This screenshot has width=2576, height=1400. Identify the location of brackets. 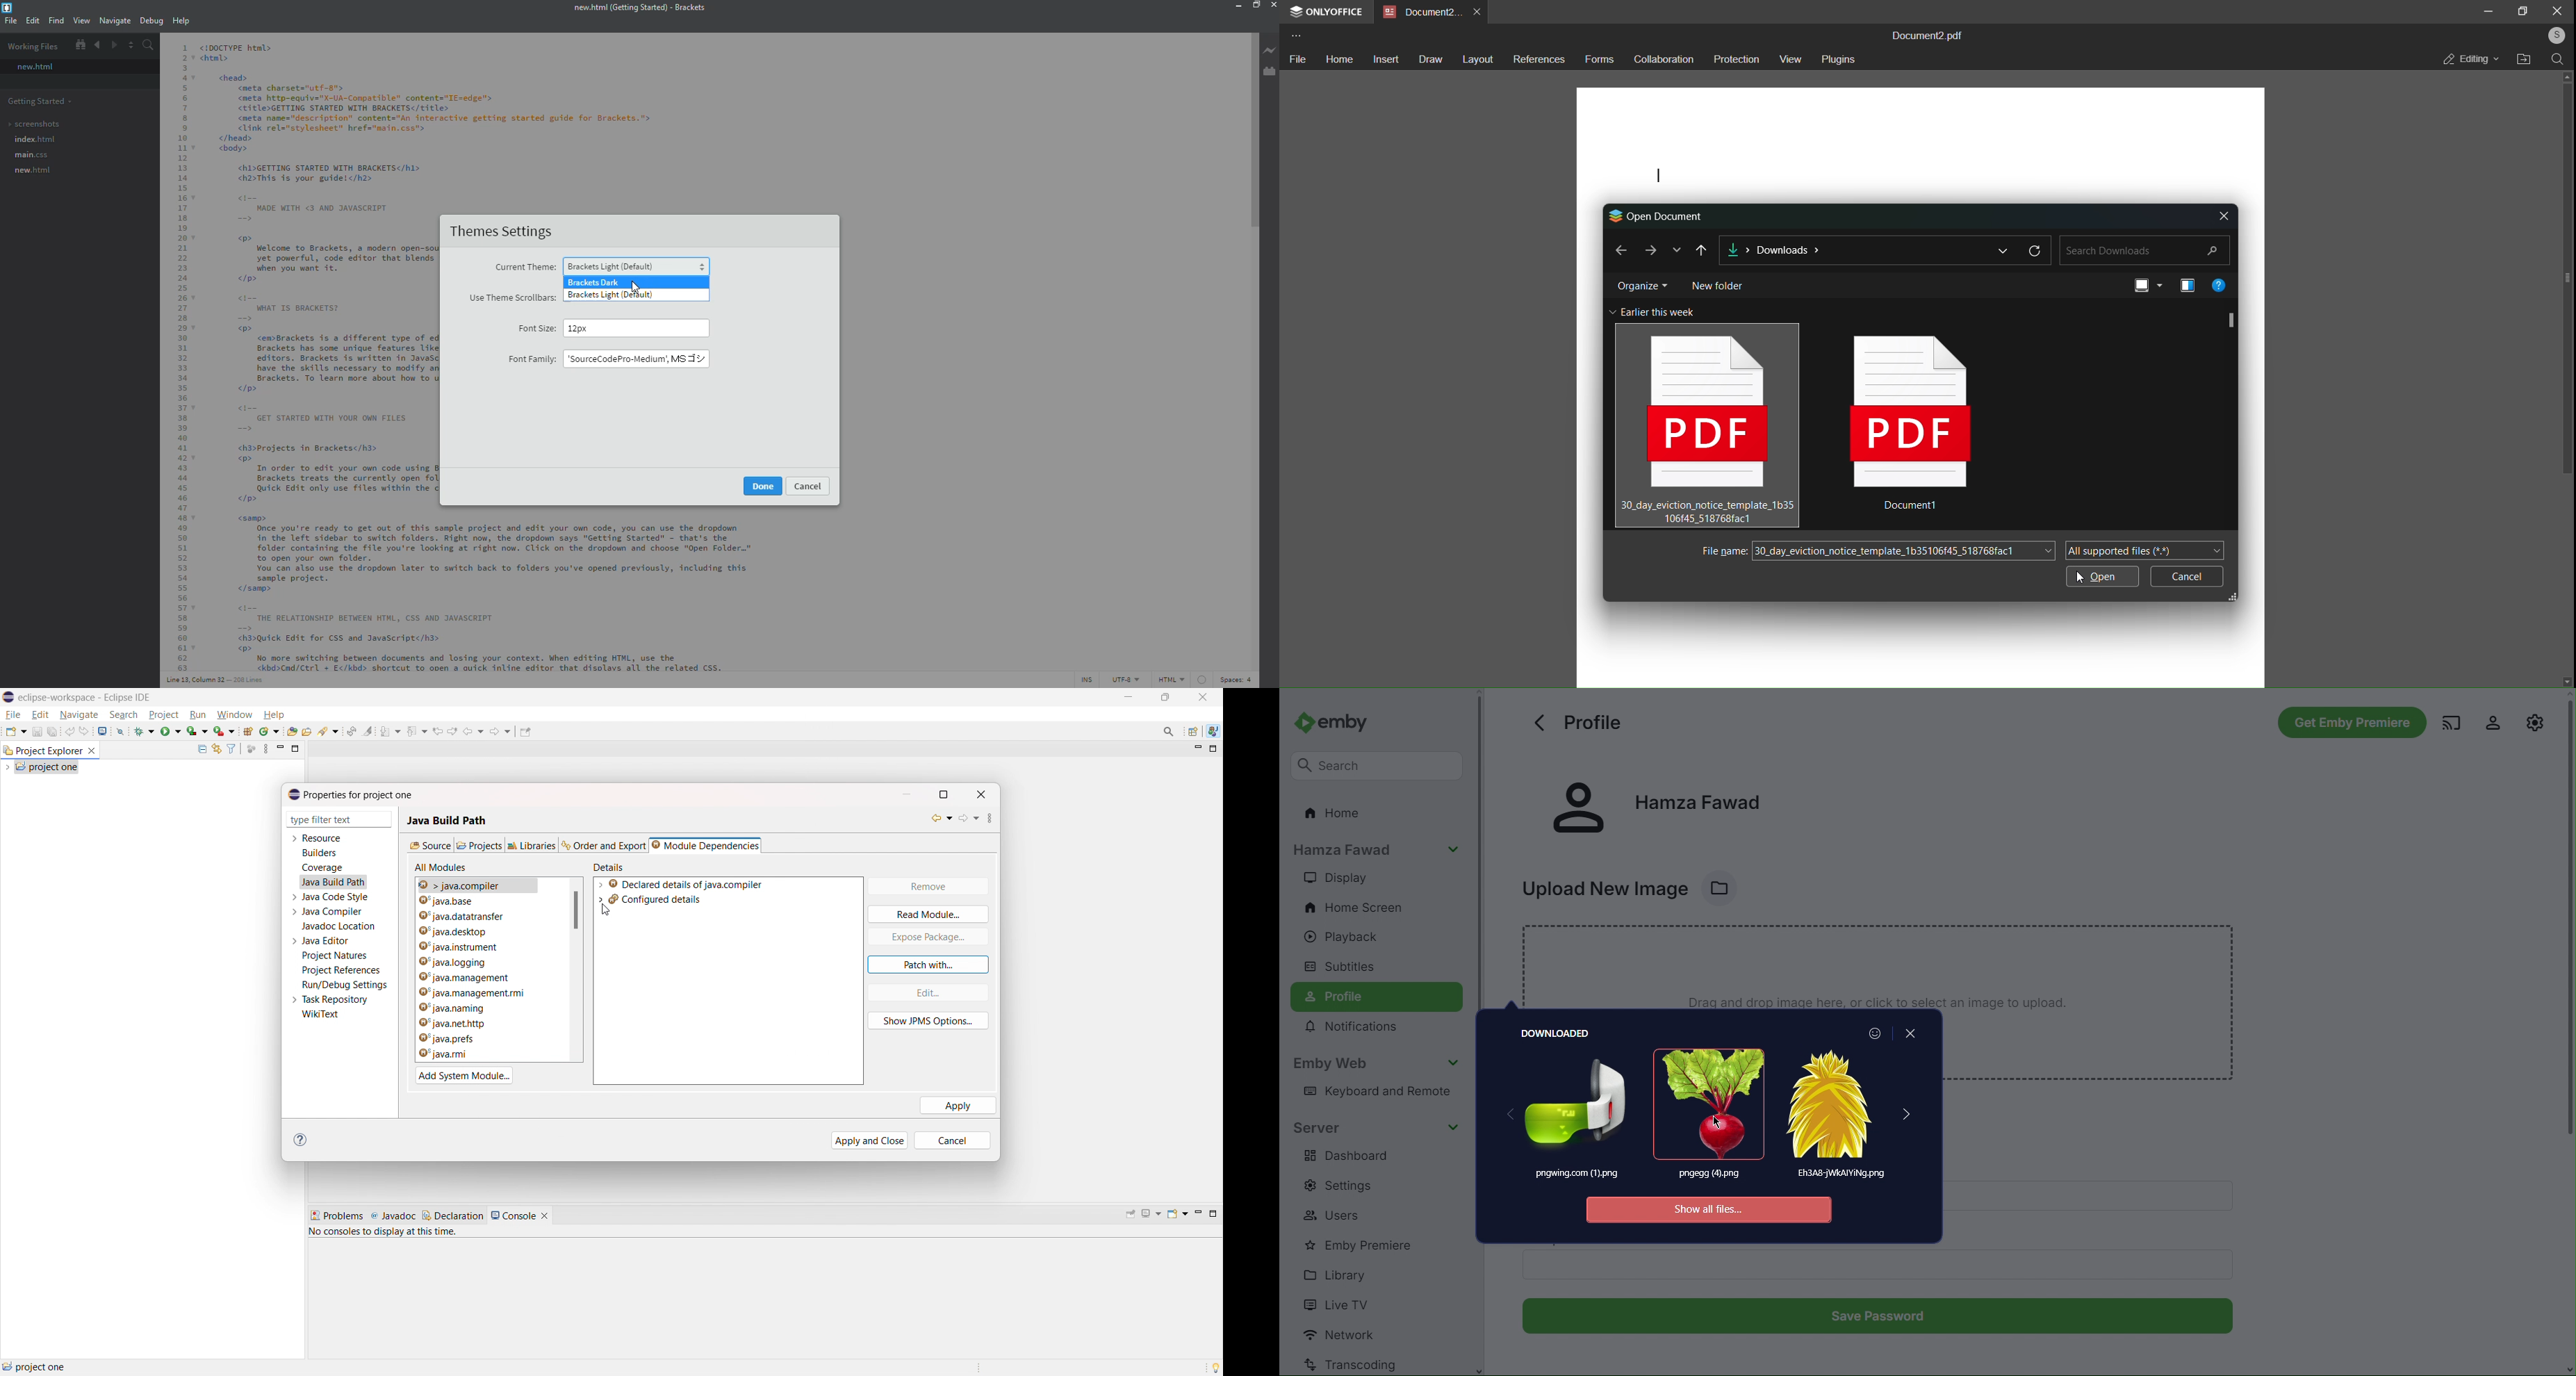
(638, 9).